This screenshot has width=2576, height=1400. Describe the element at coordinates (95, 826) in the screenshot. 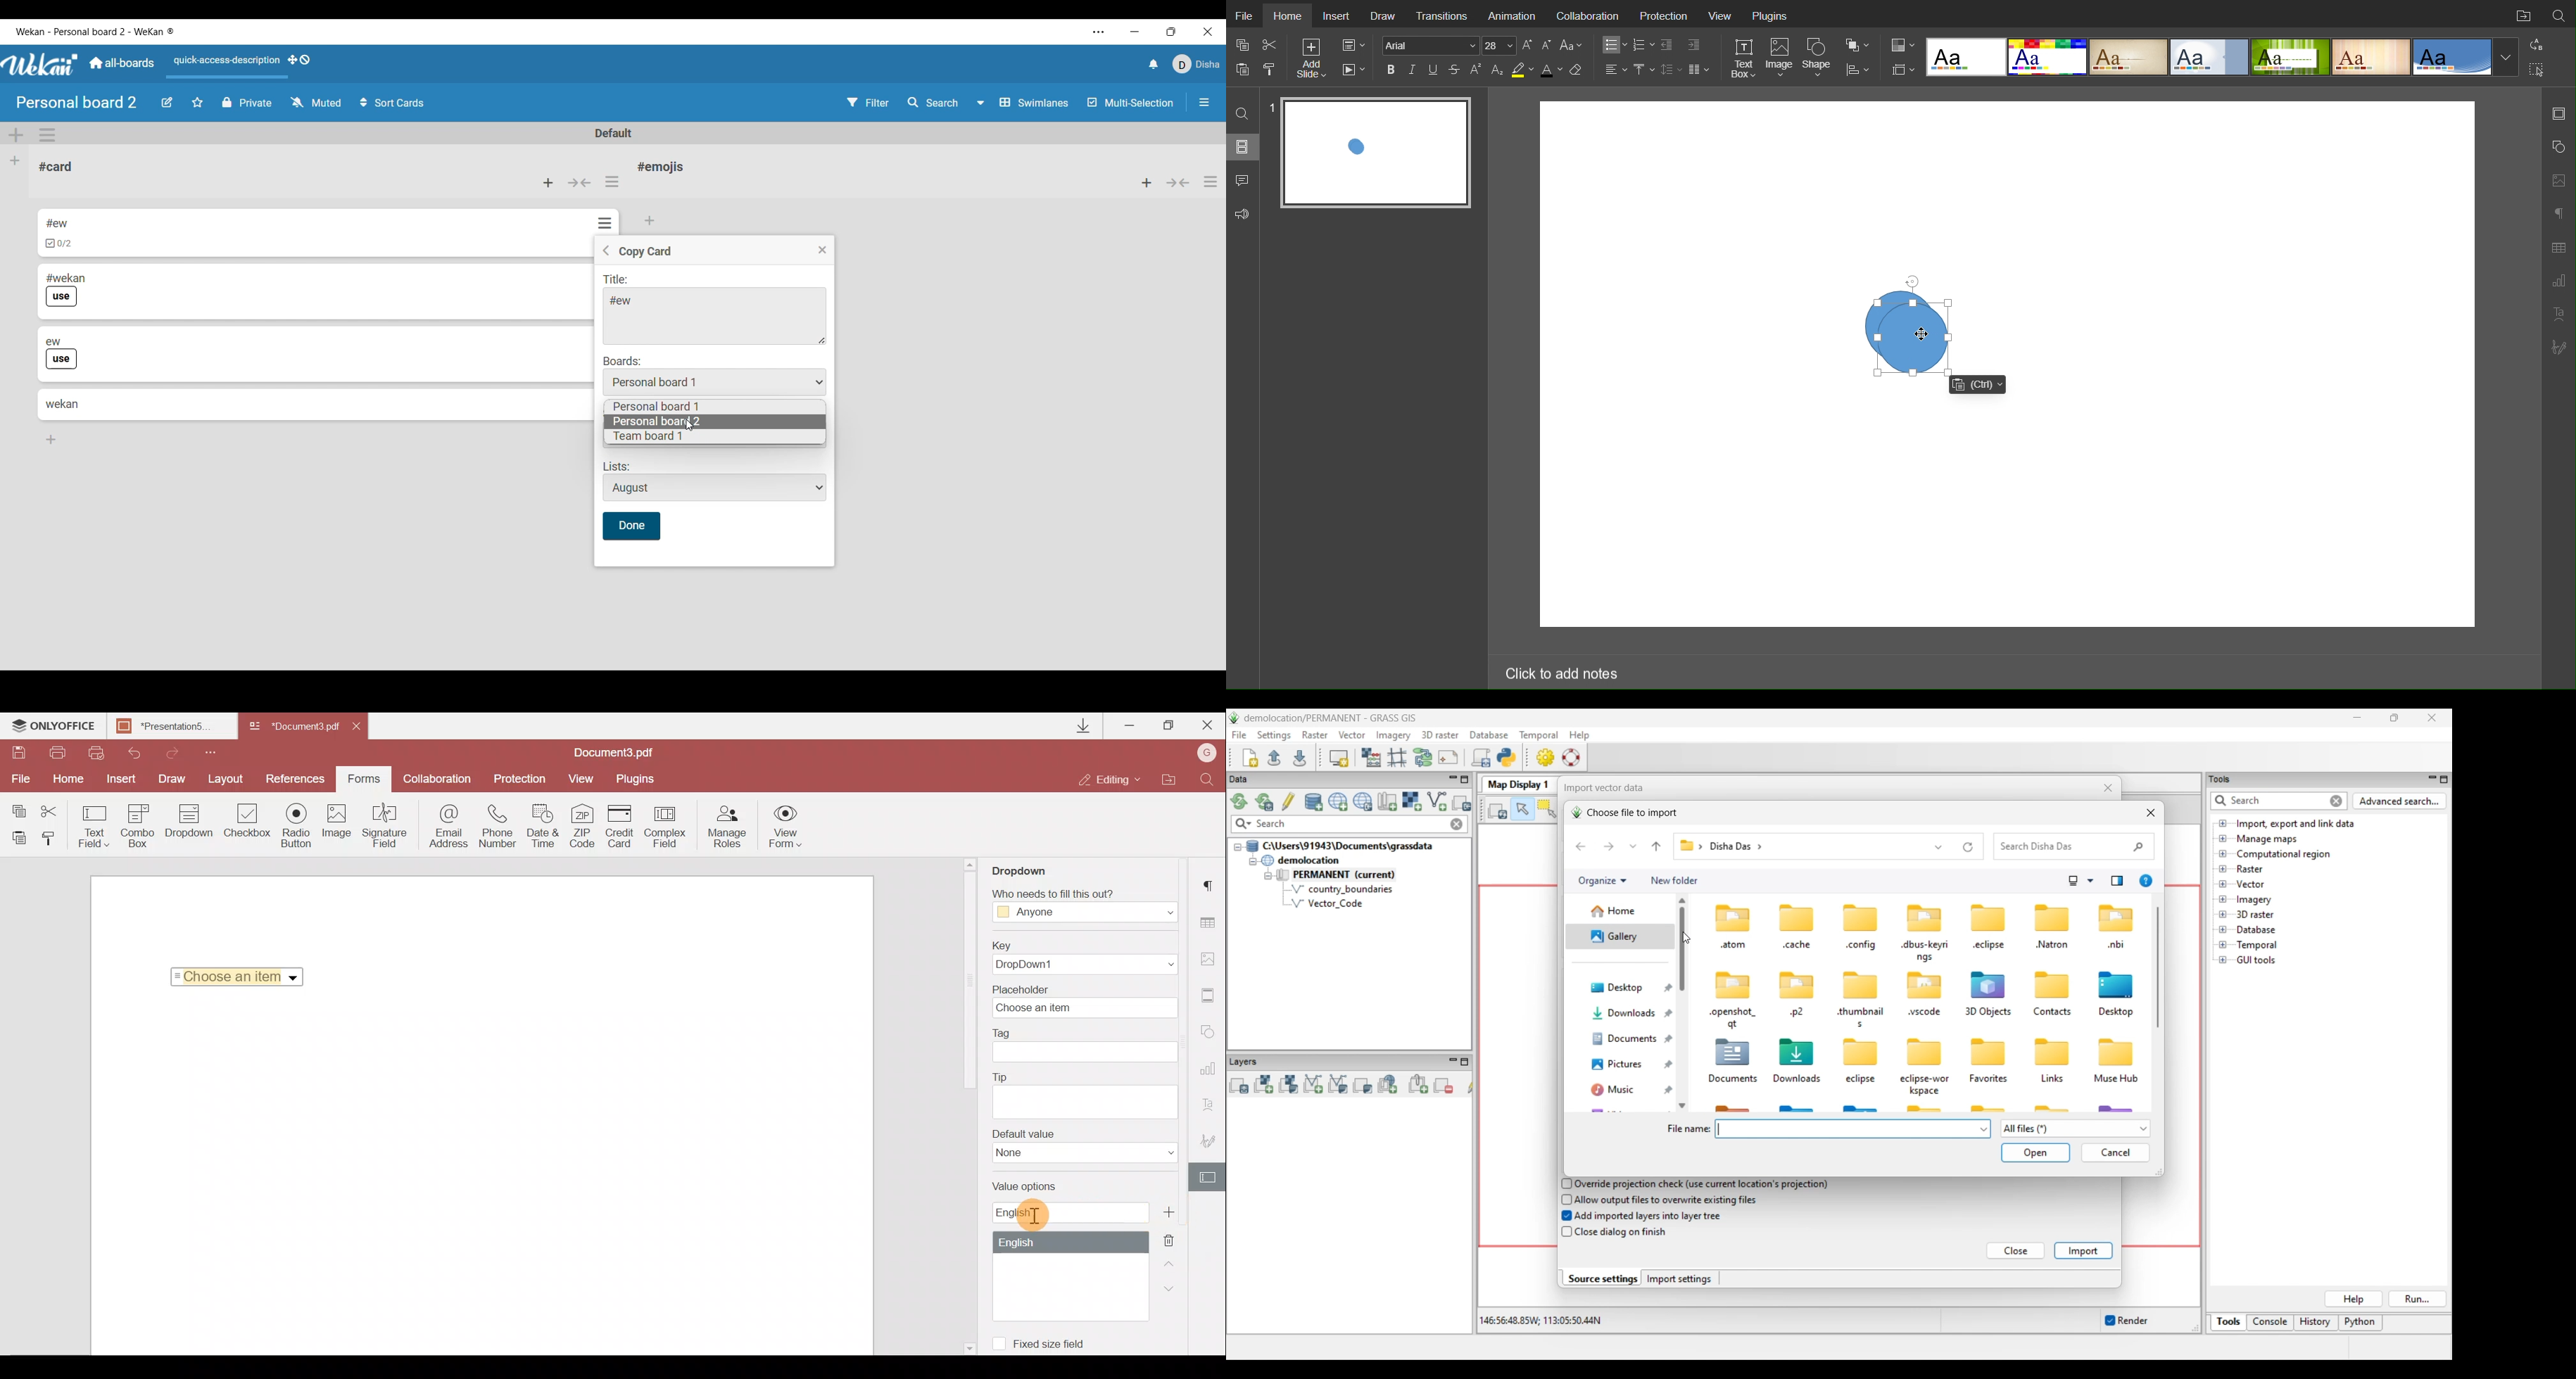

I see `Text field` at that location.